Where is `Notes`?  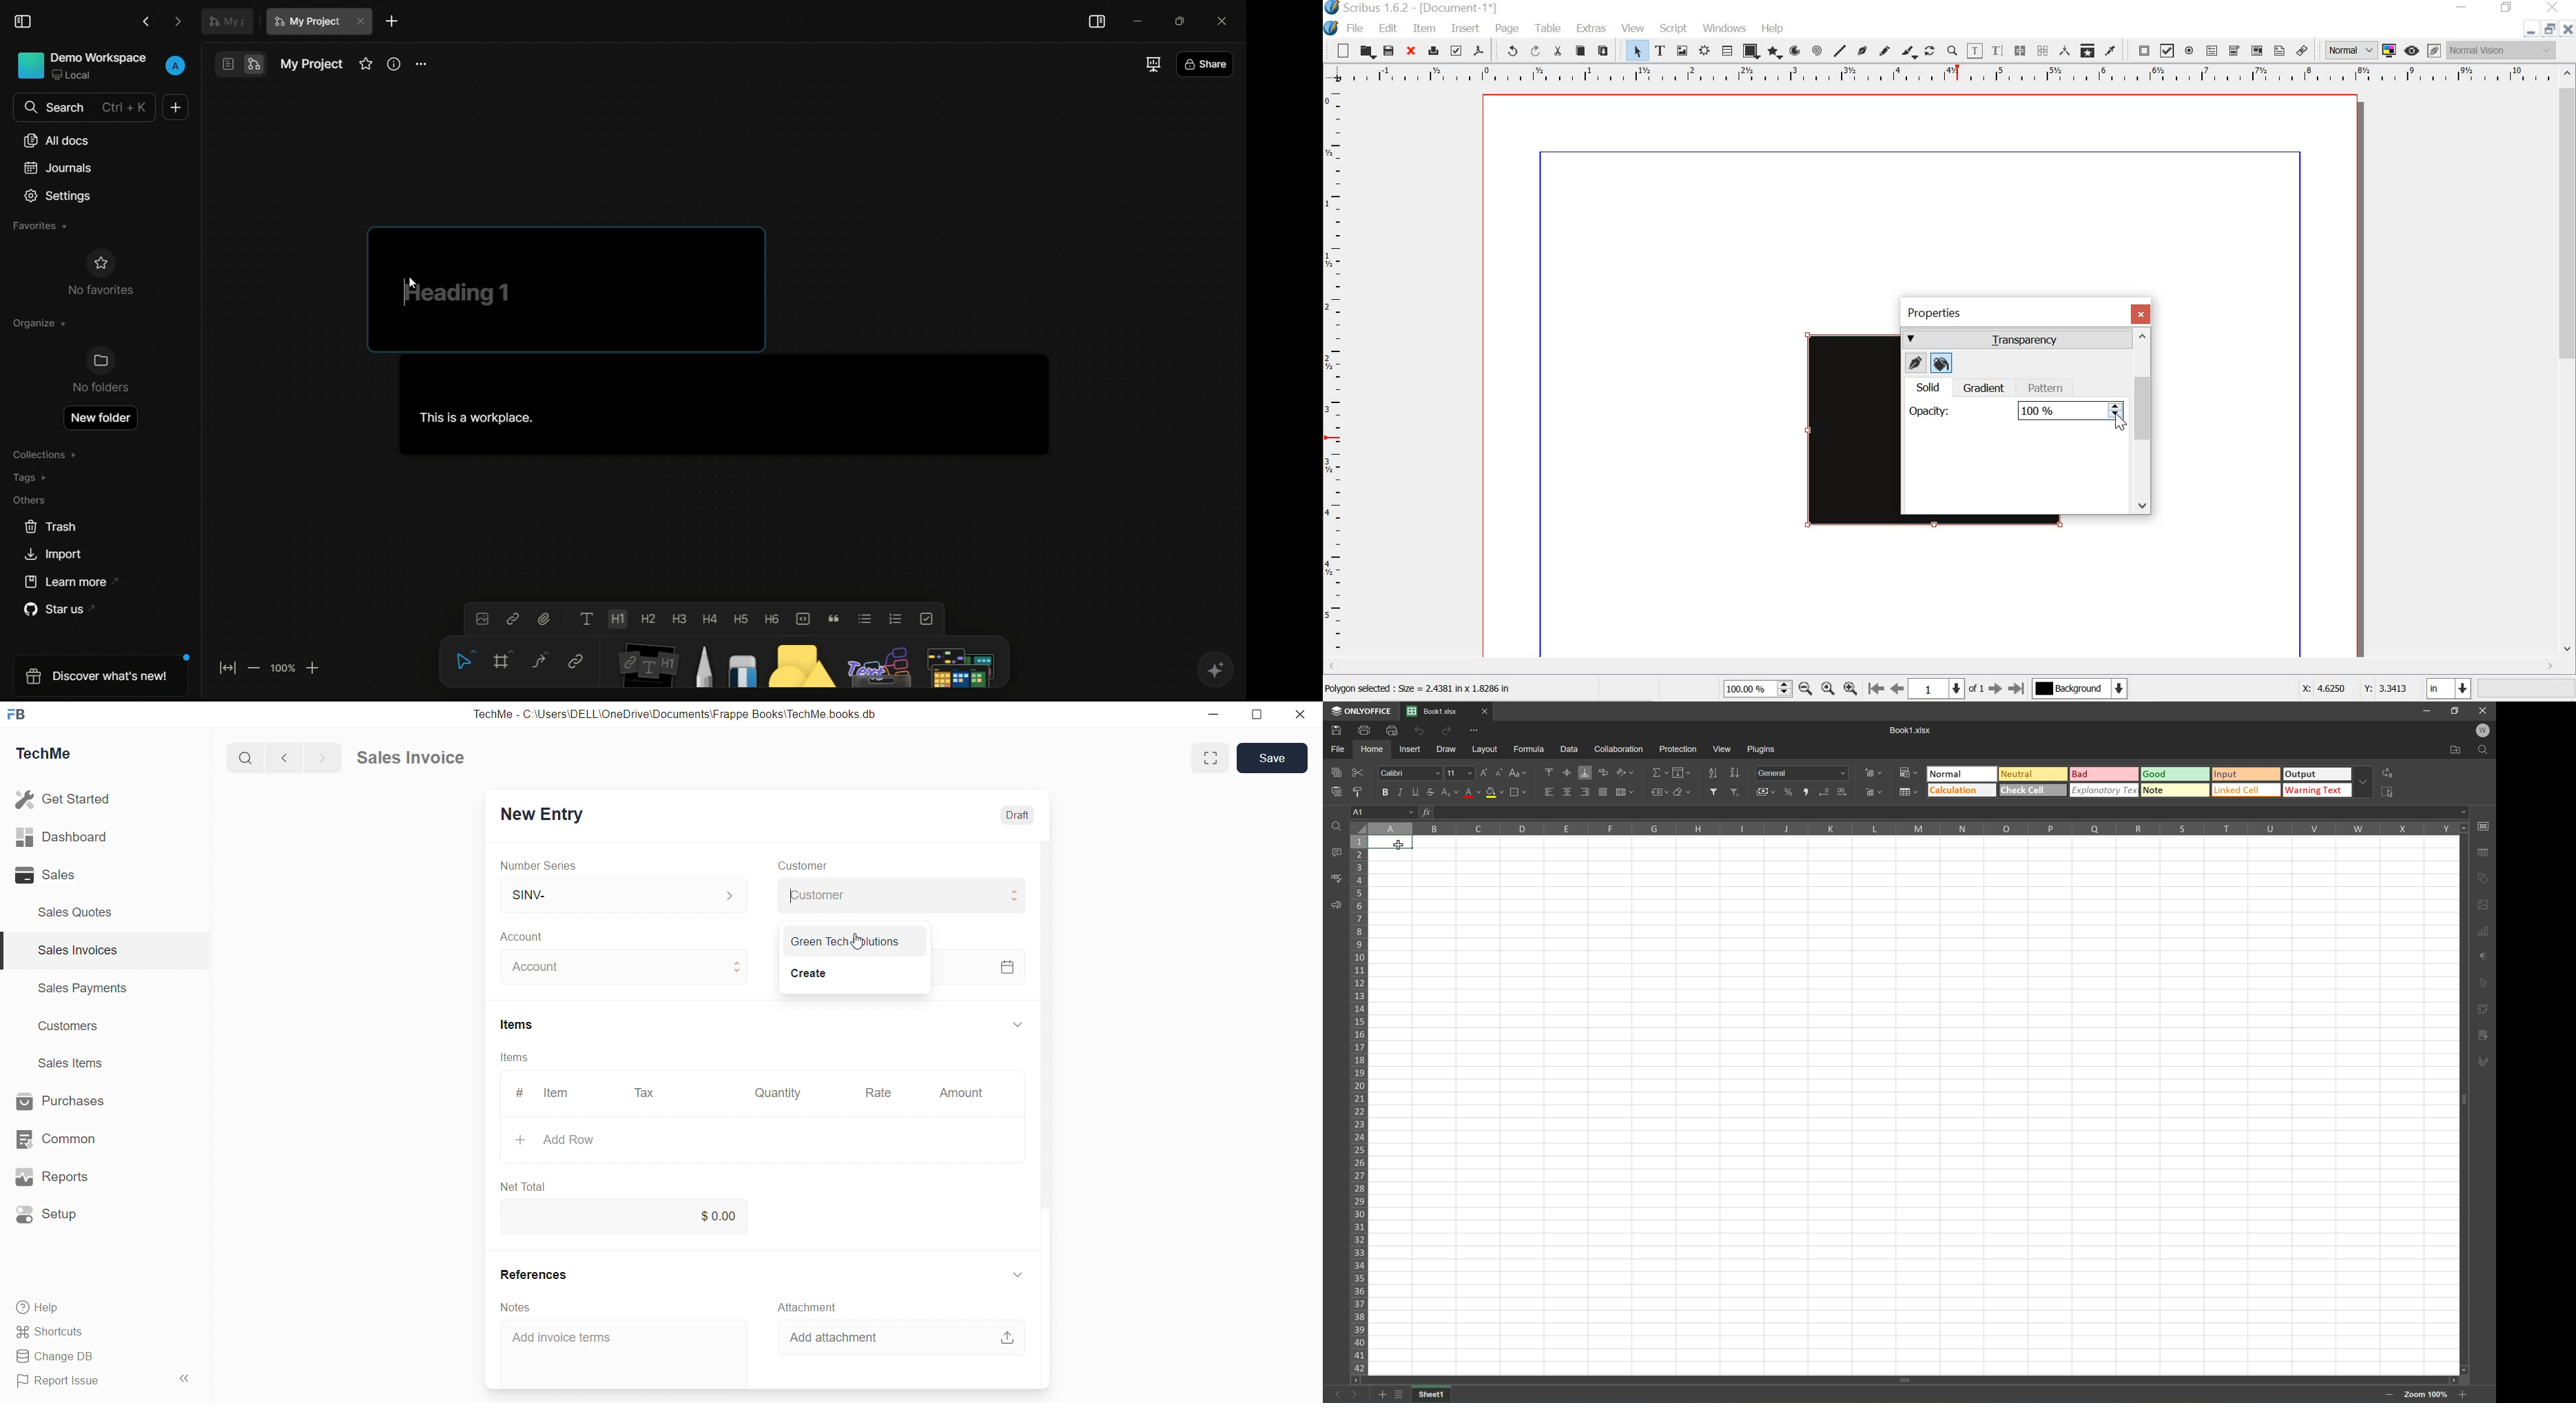
Notes is located at coordinates (514, 1307).